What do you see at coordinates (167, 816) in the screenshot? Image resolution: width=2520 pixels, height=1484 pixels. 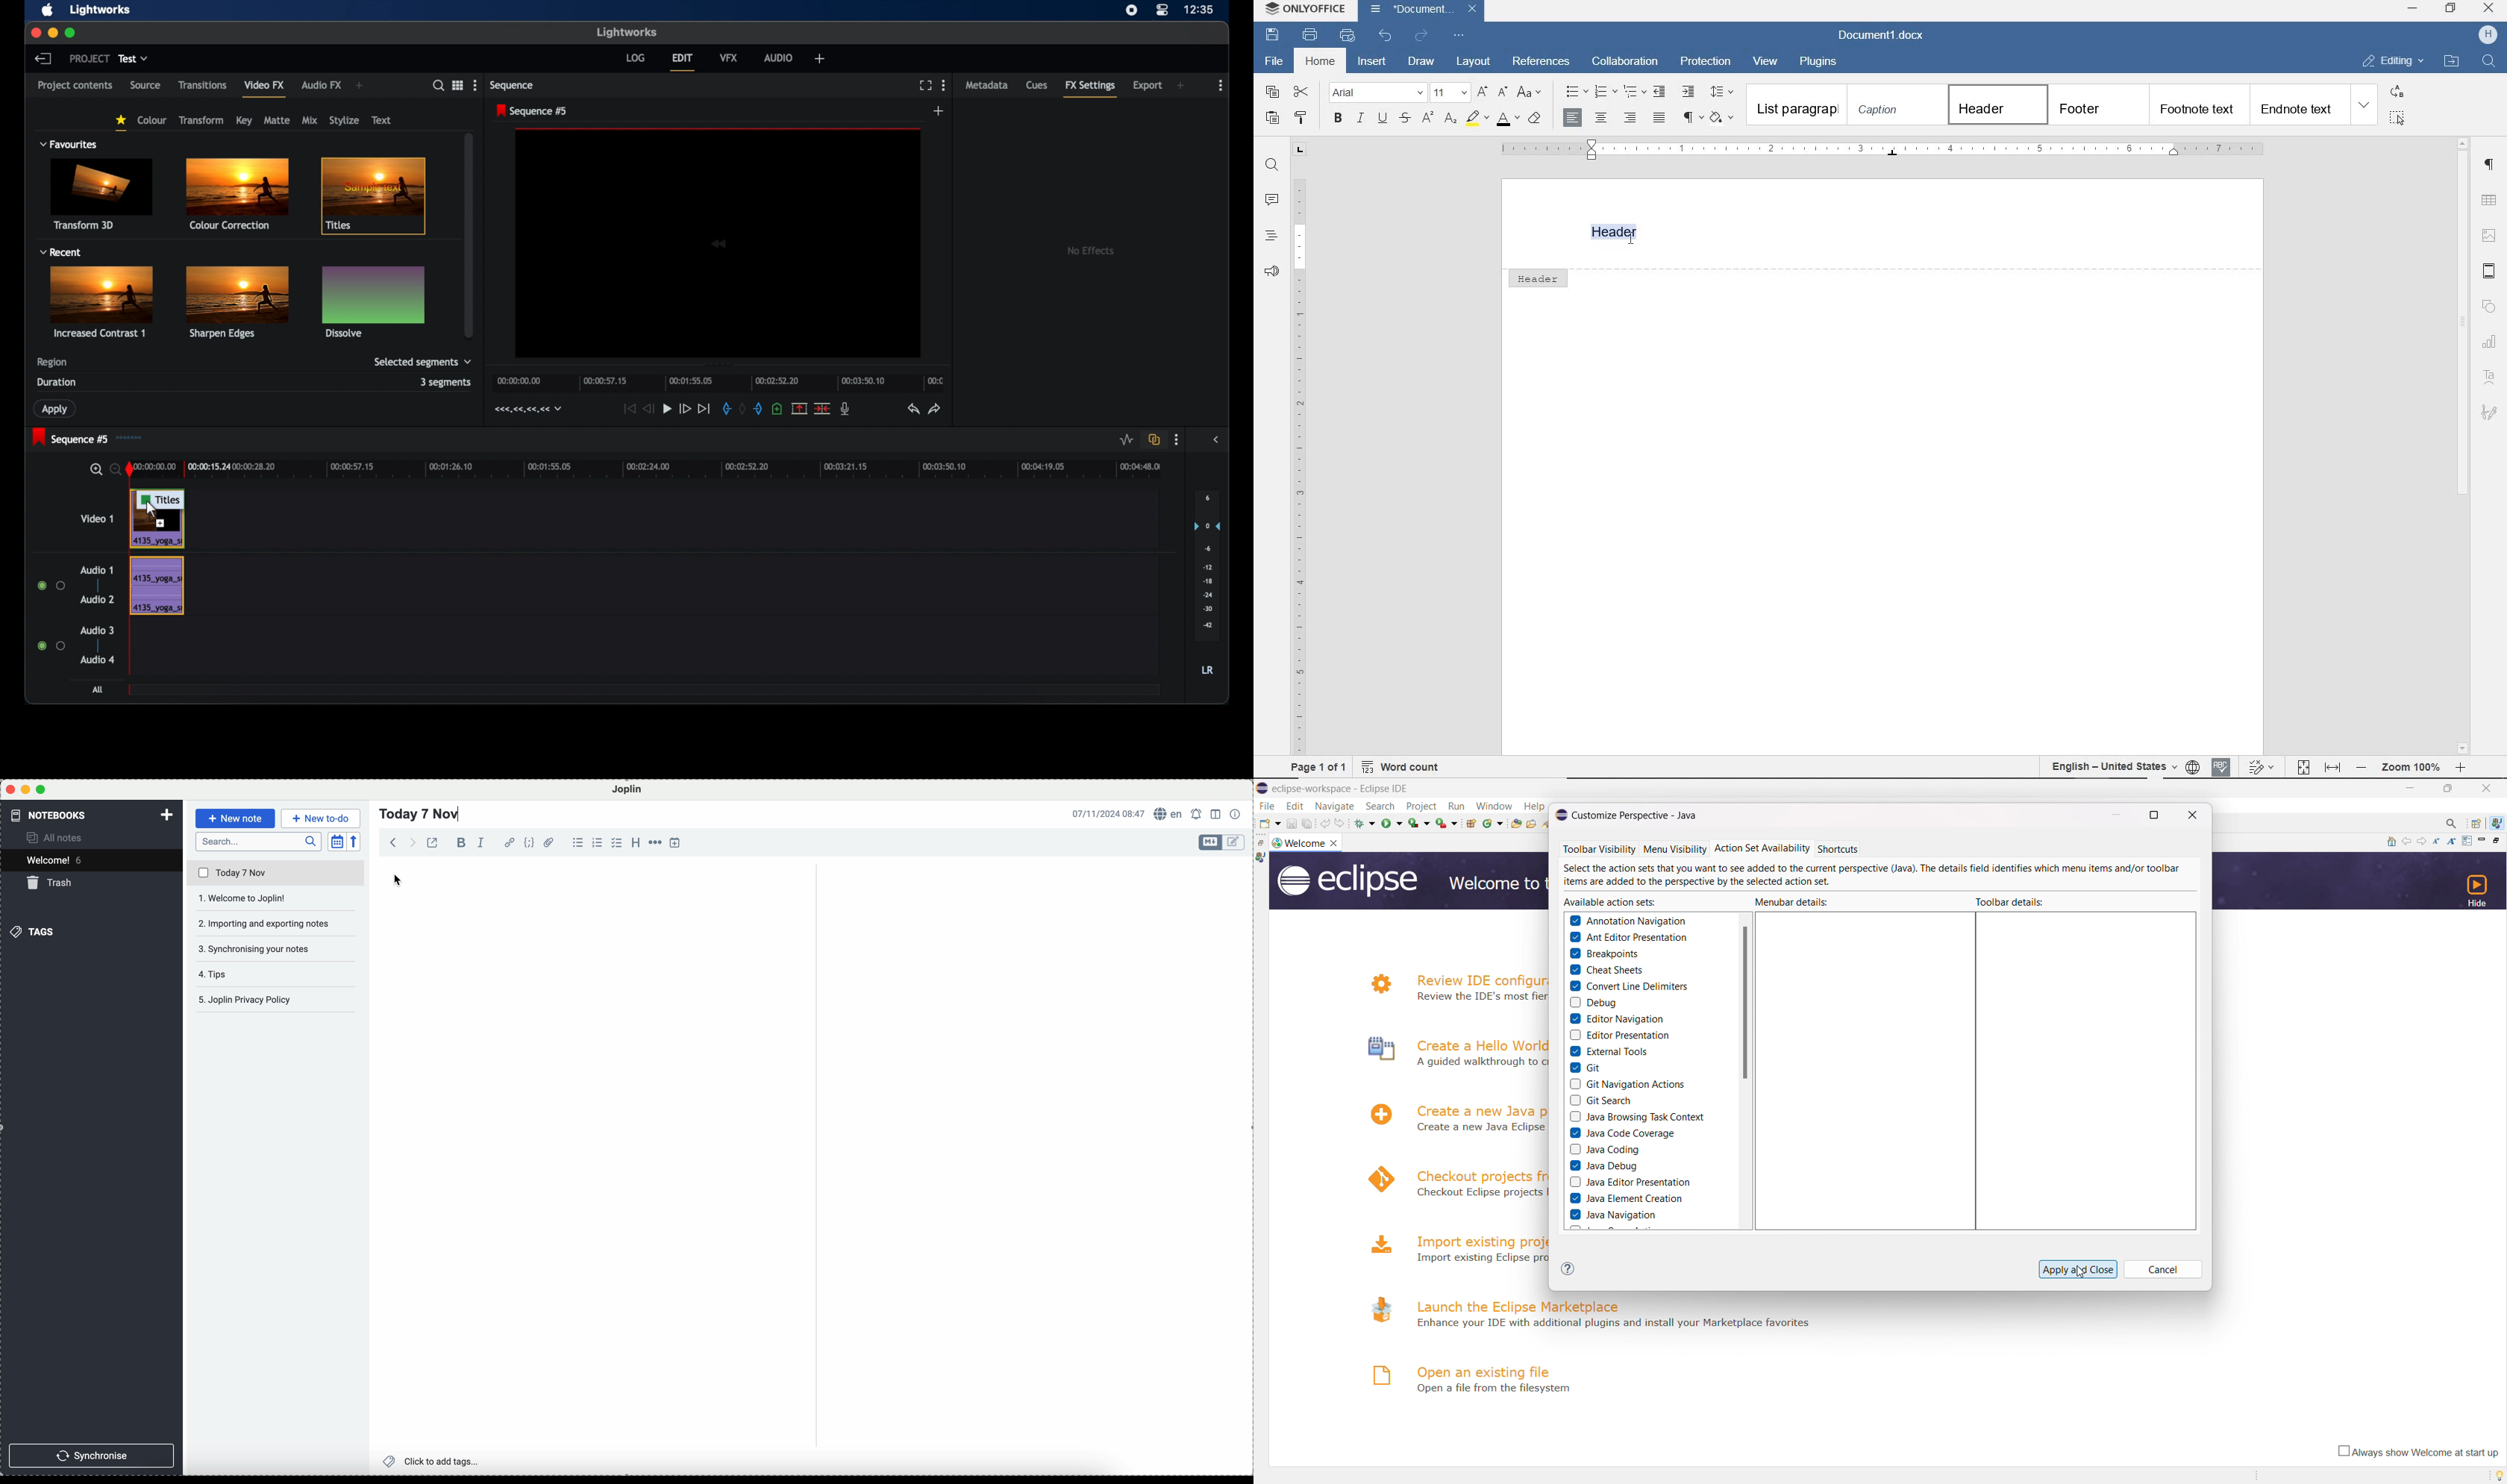 I see `add new notebook` at bounding box center [167, 816].